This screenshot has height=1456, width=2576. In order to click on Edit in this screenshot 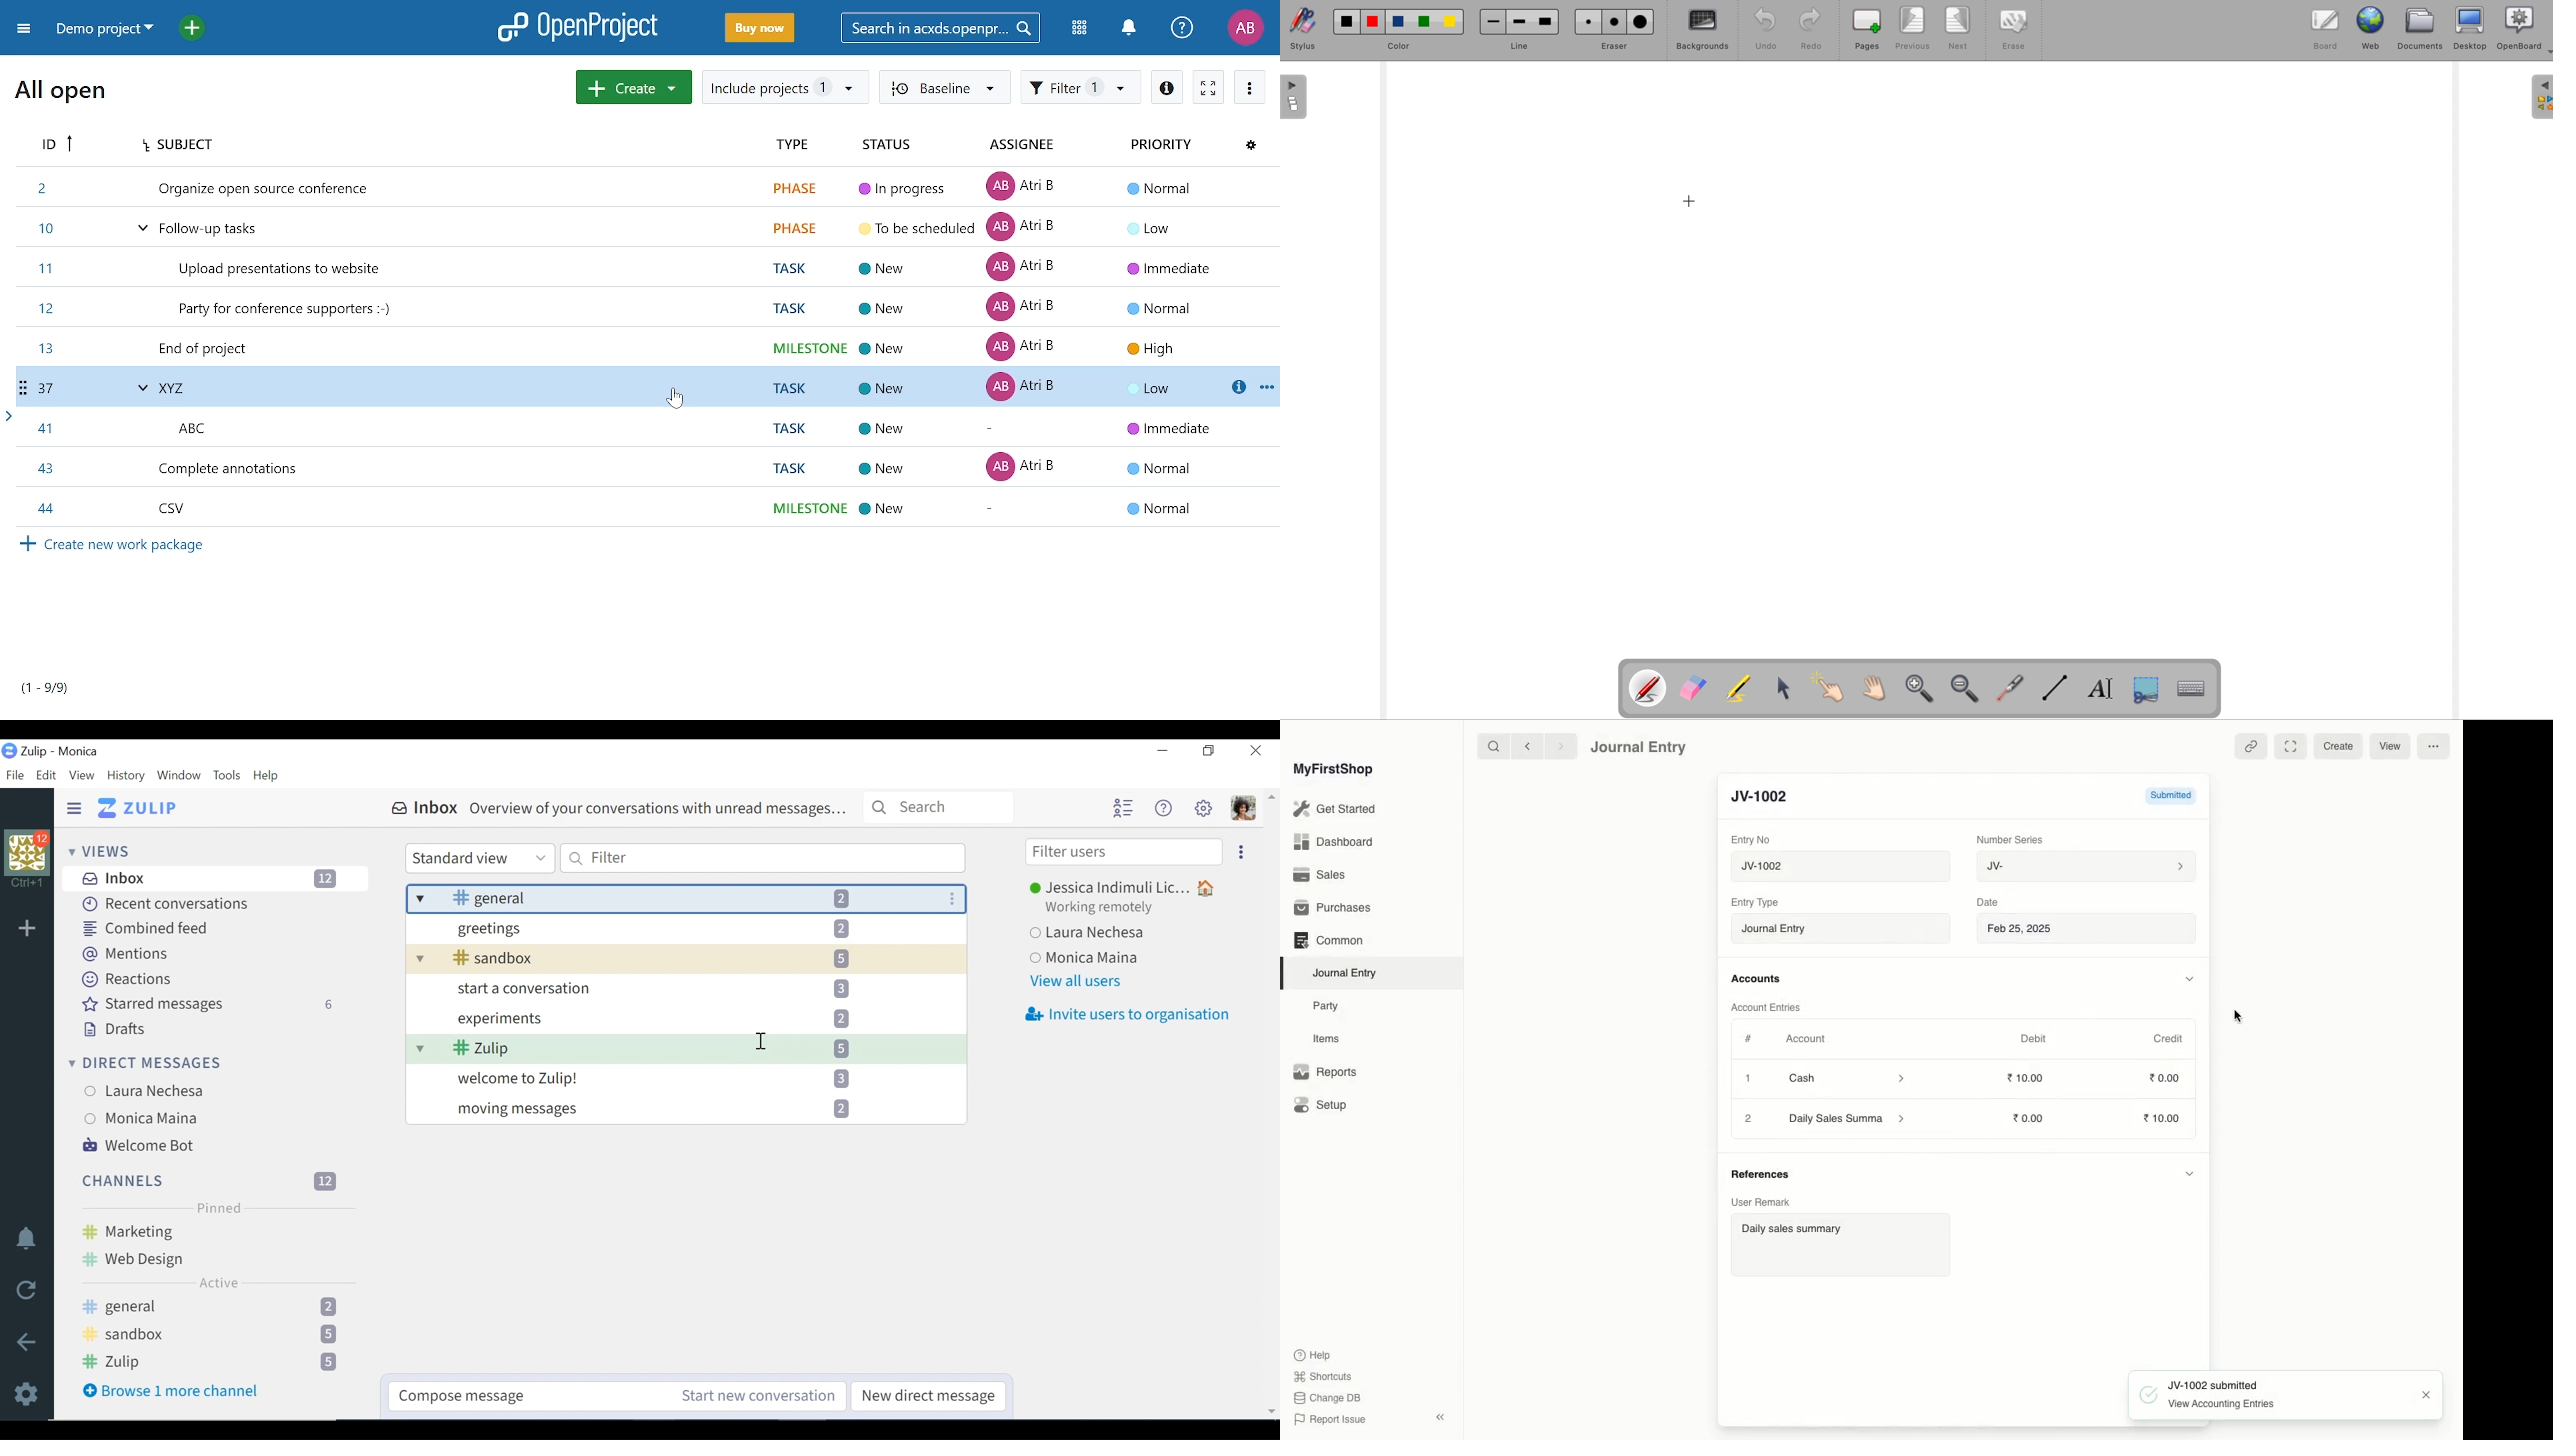, I will do `click(47, 775)`.